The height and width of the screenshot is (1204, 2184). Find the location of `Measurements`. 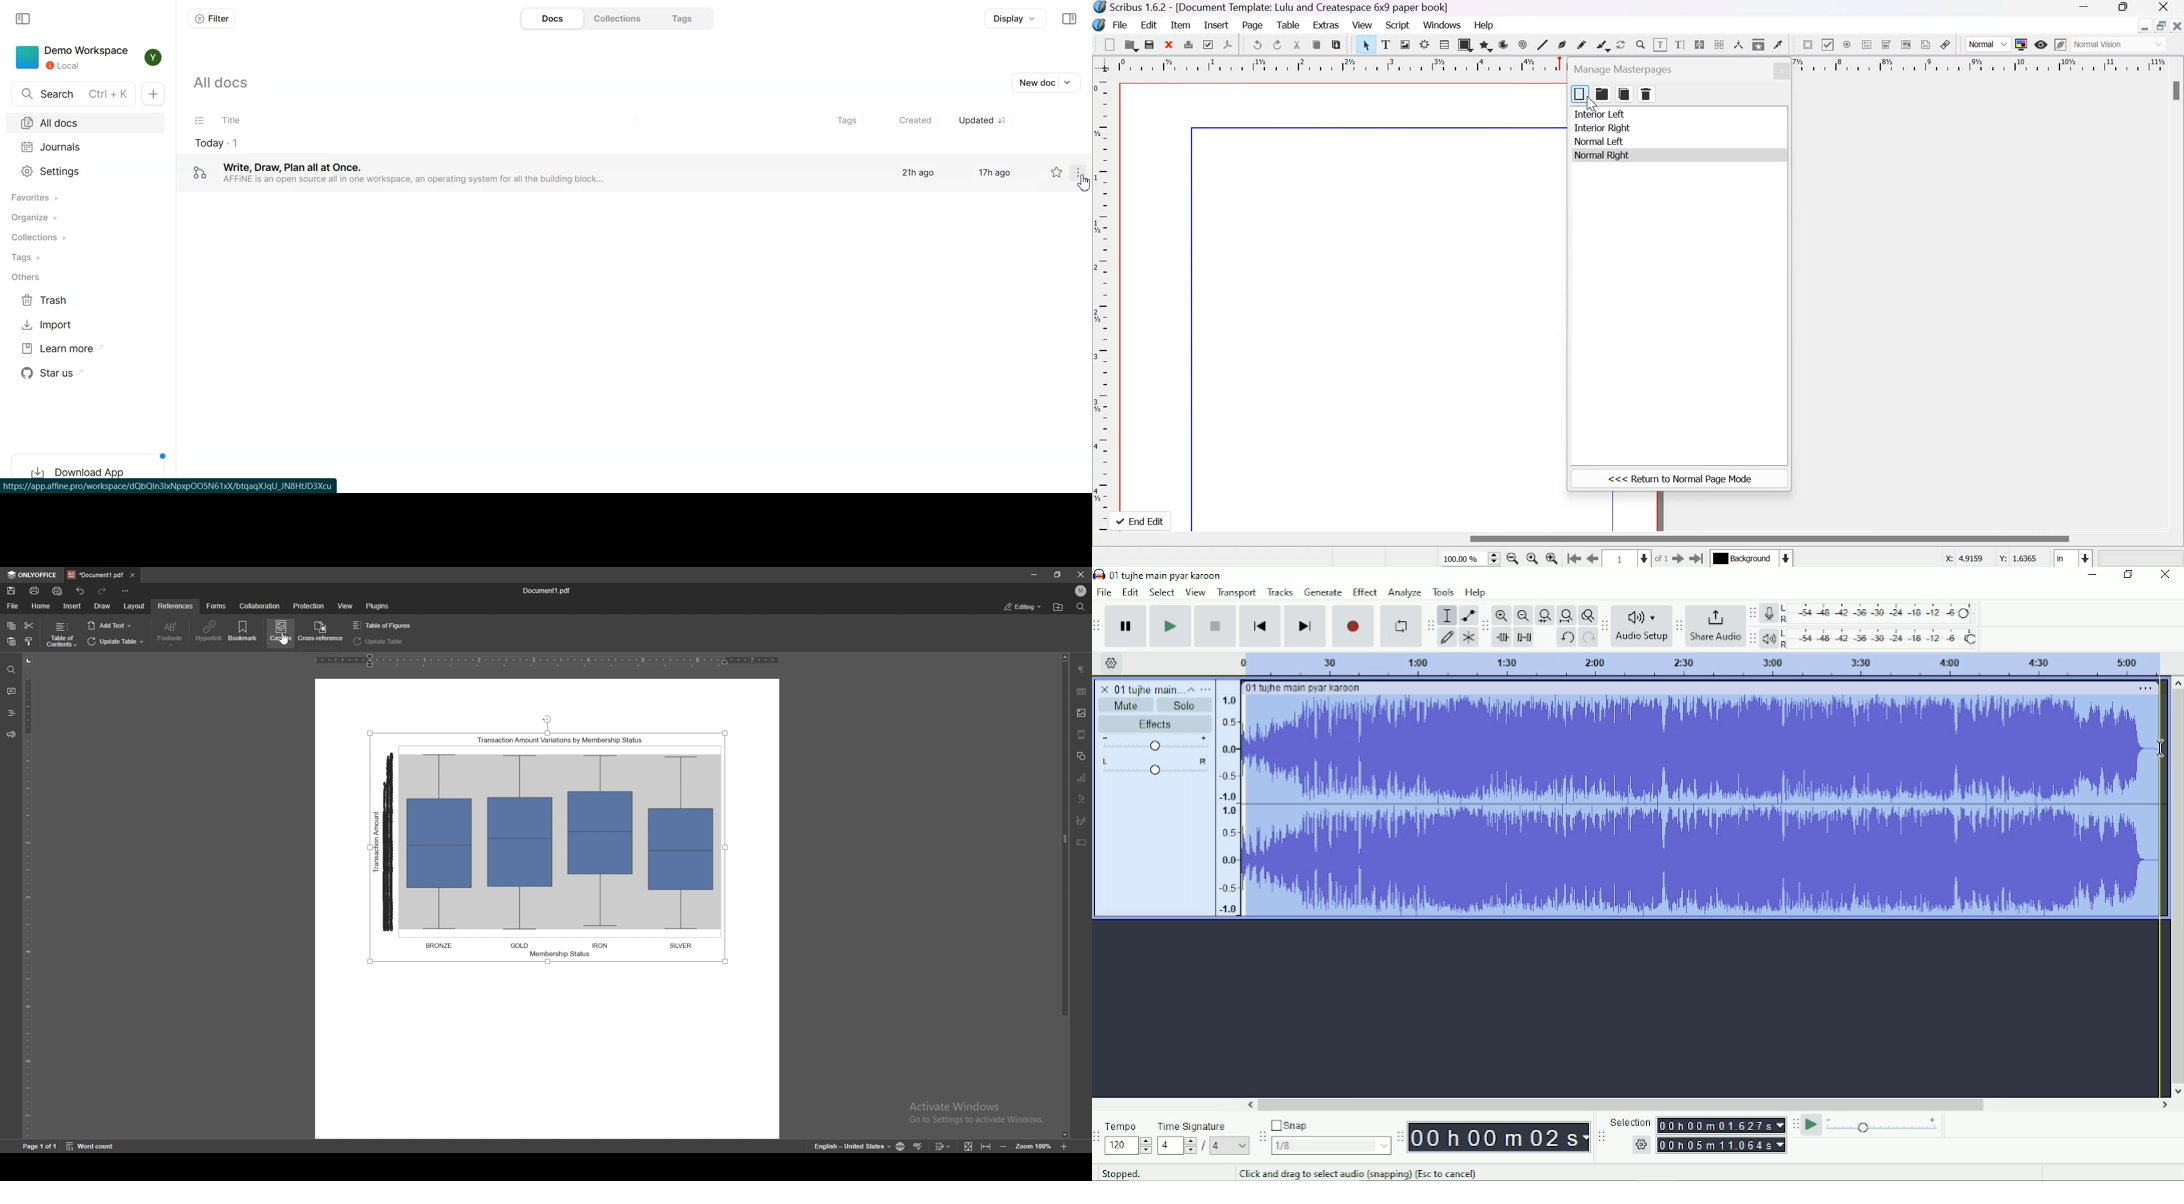

Measurements is located at coordinates (1738, 46).